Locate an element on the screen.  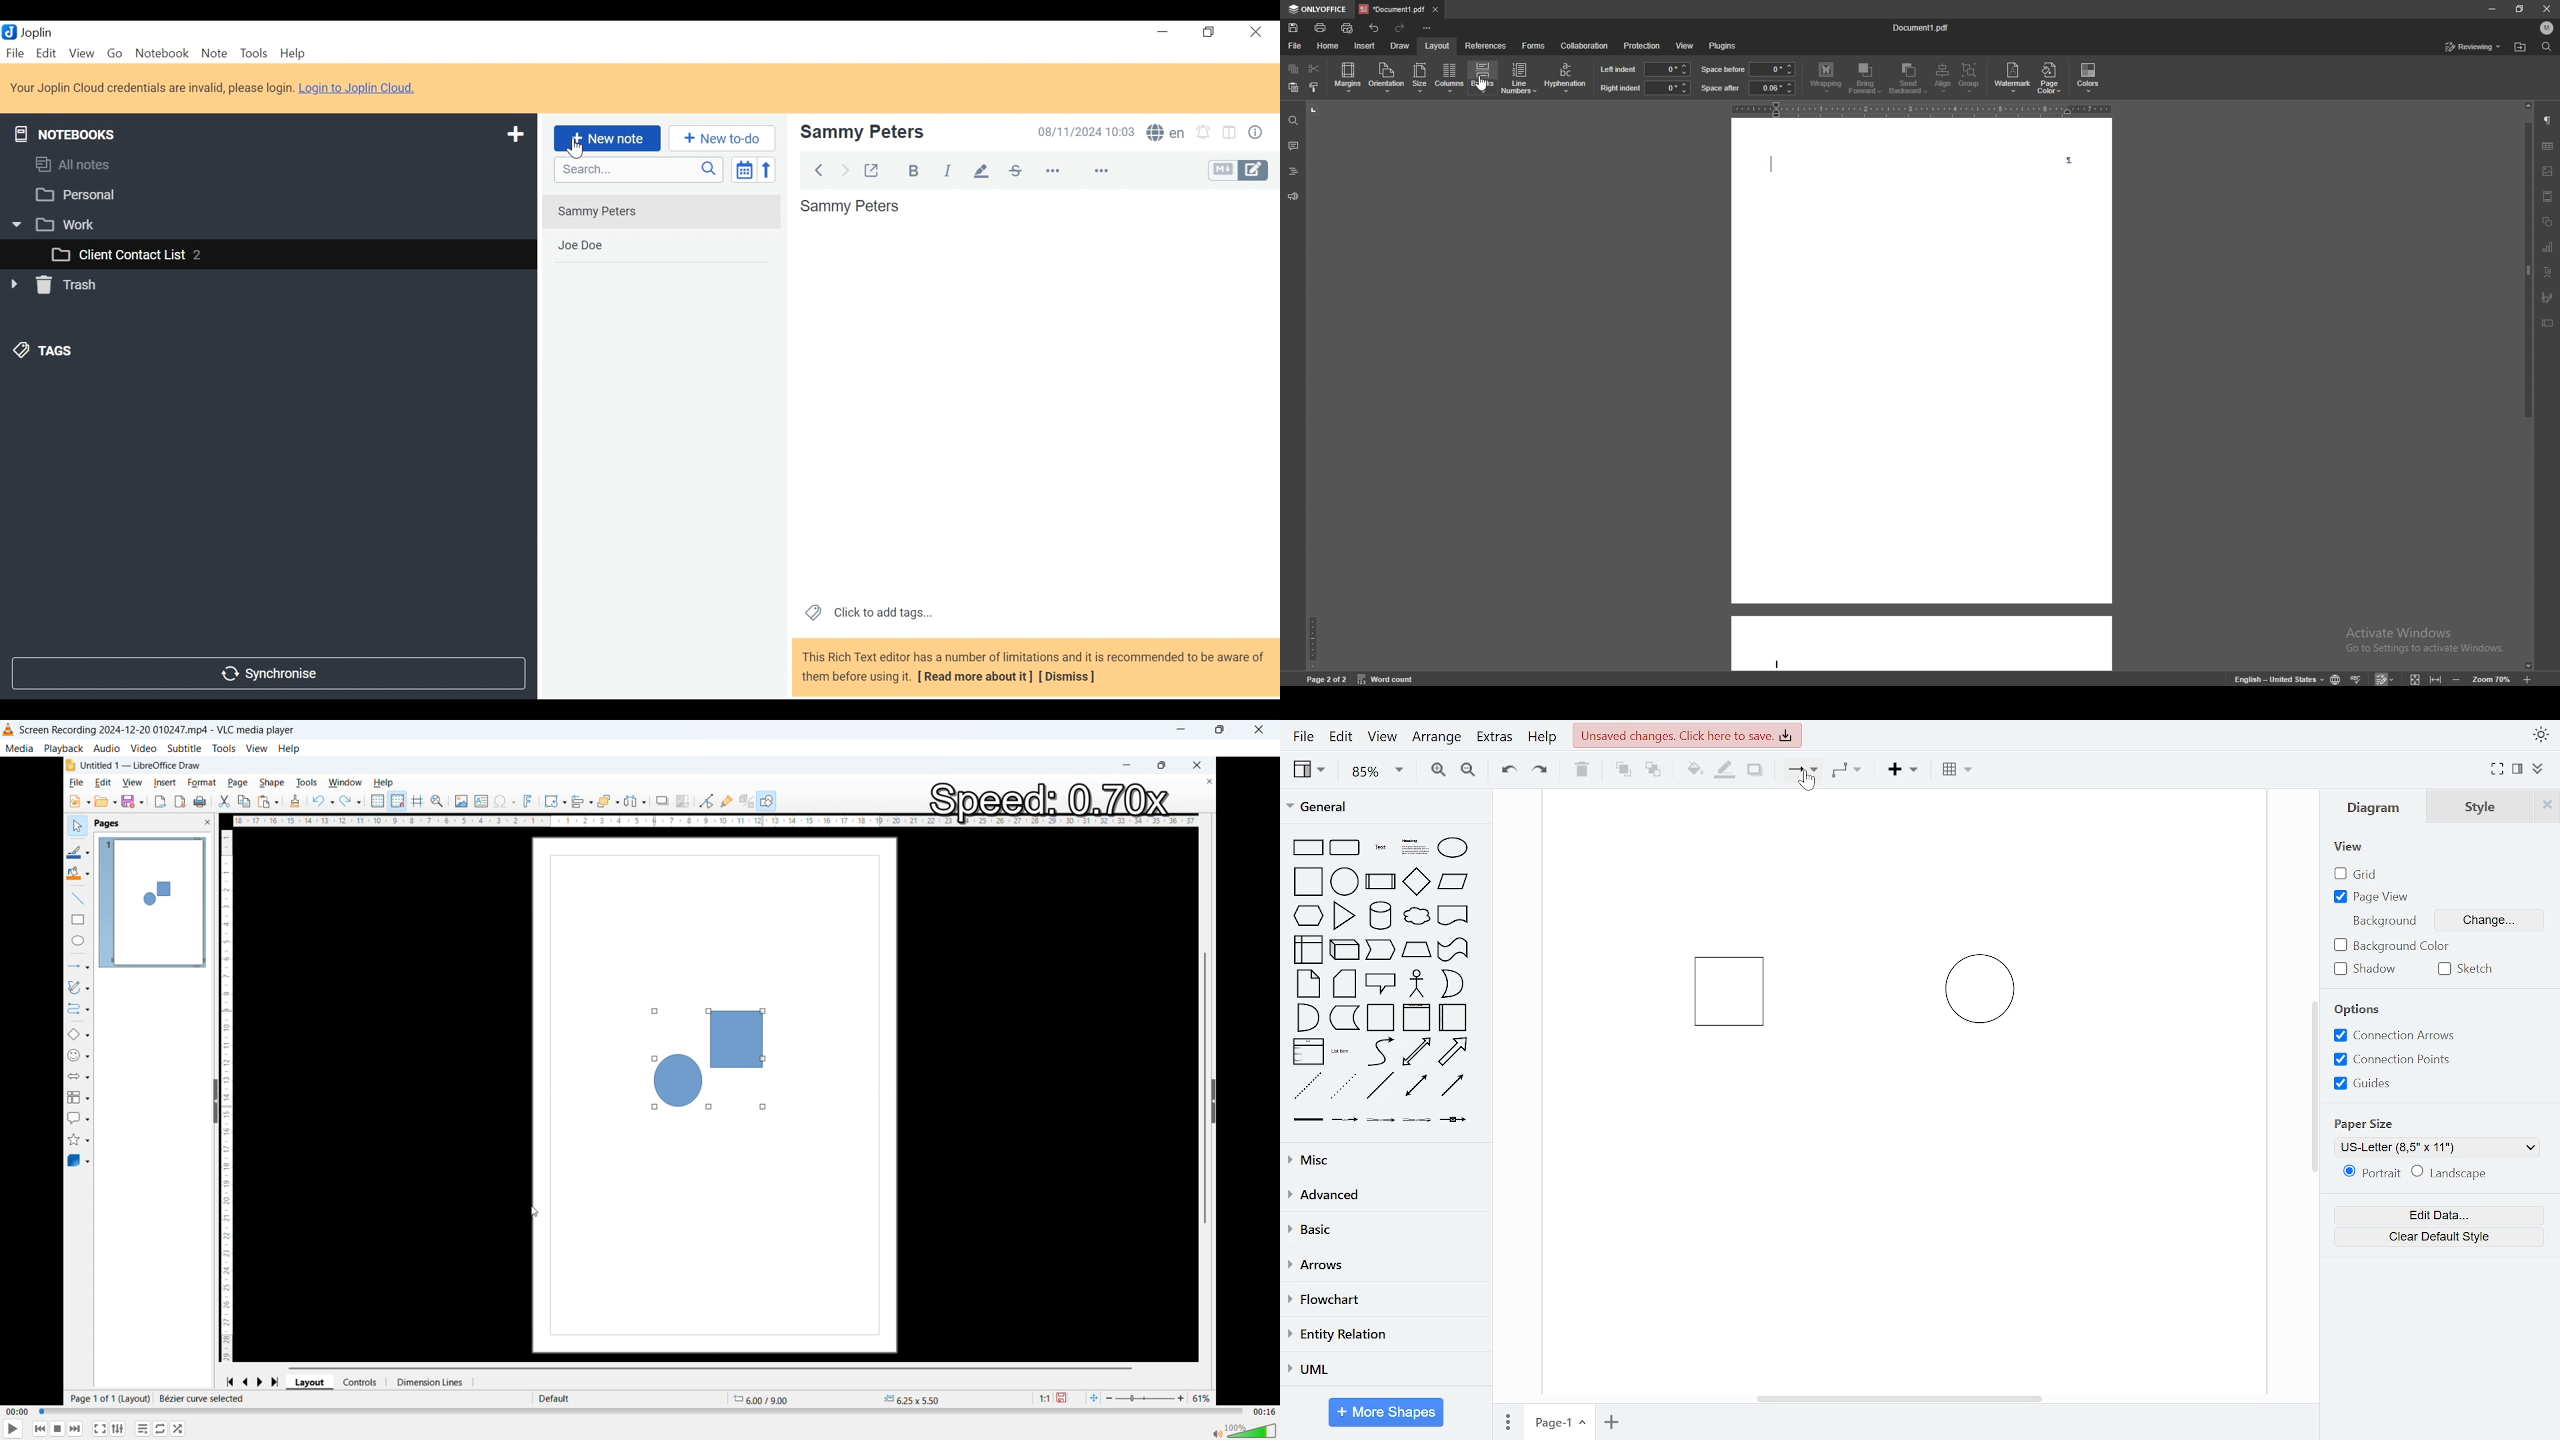
Sammy Peters is located at coordinates (660, 211).